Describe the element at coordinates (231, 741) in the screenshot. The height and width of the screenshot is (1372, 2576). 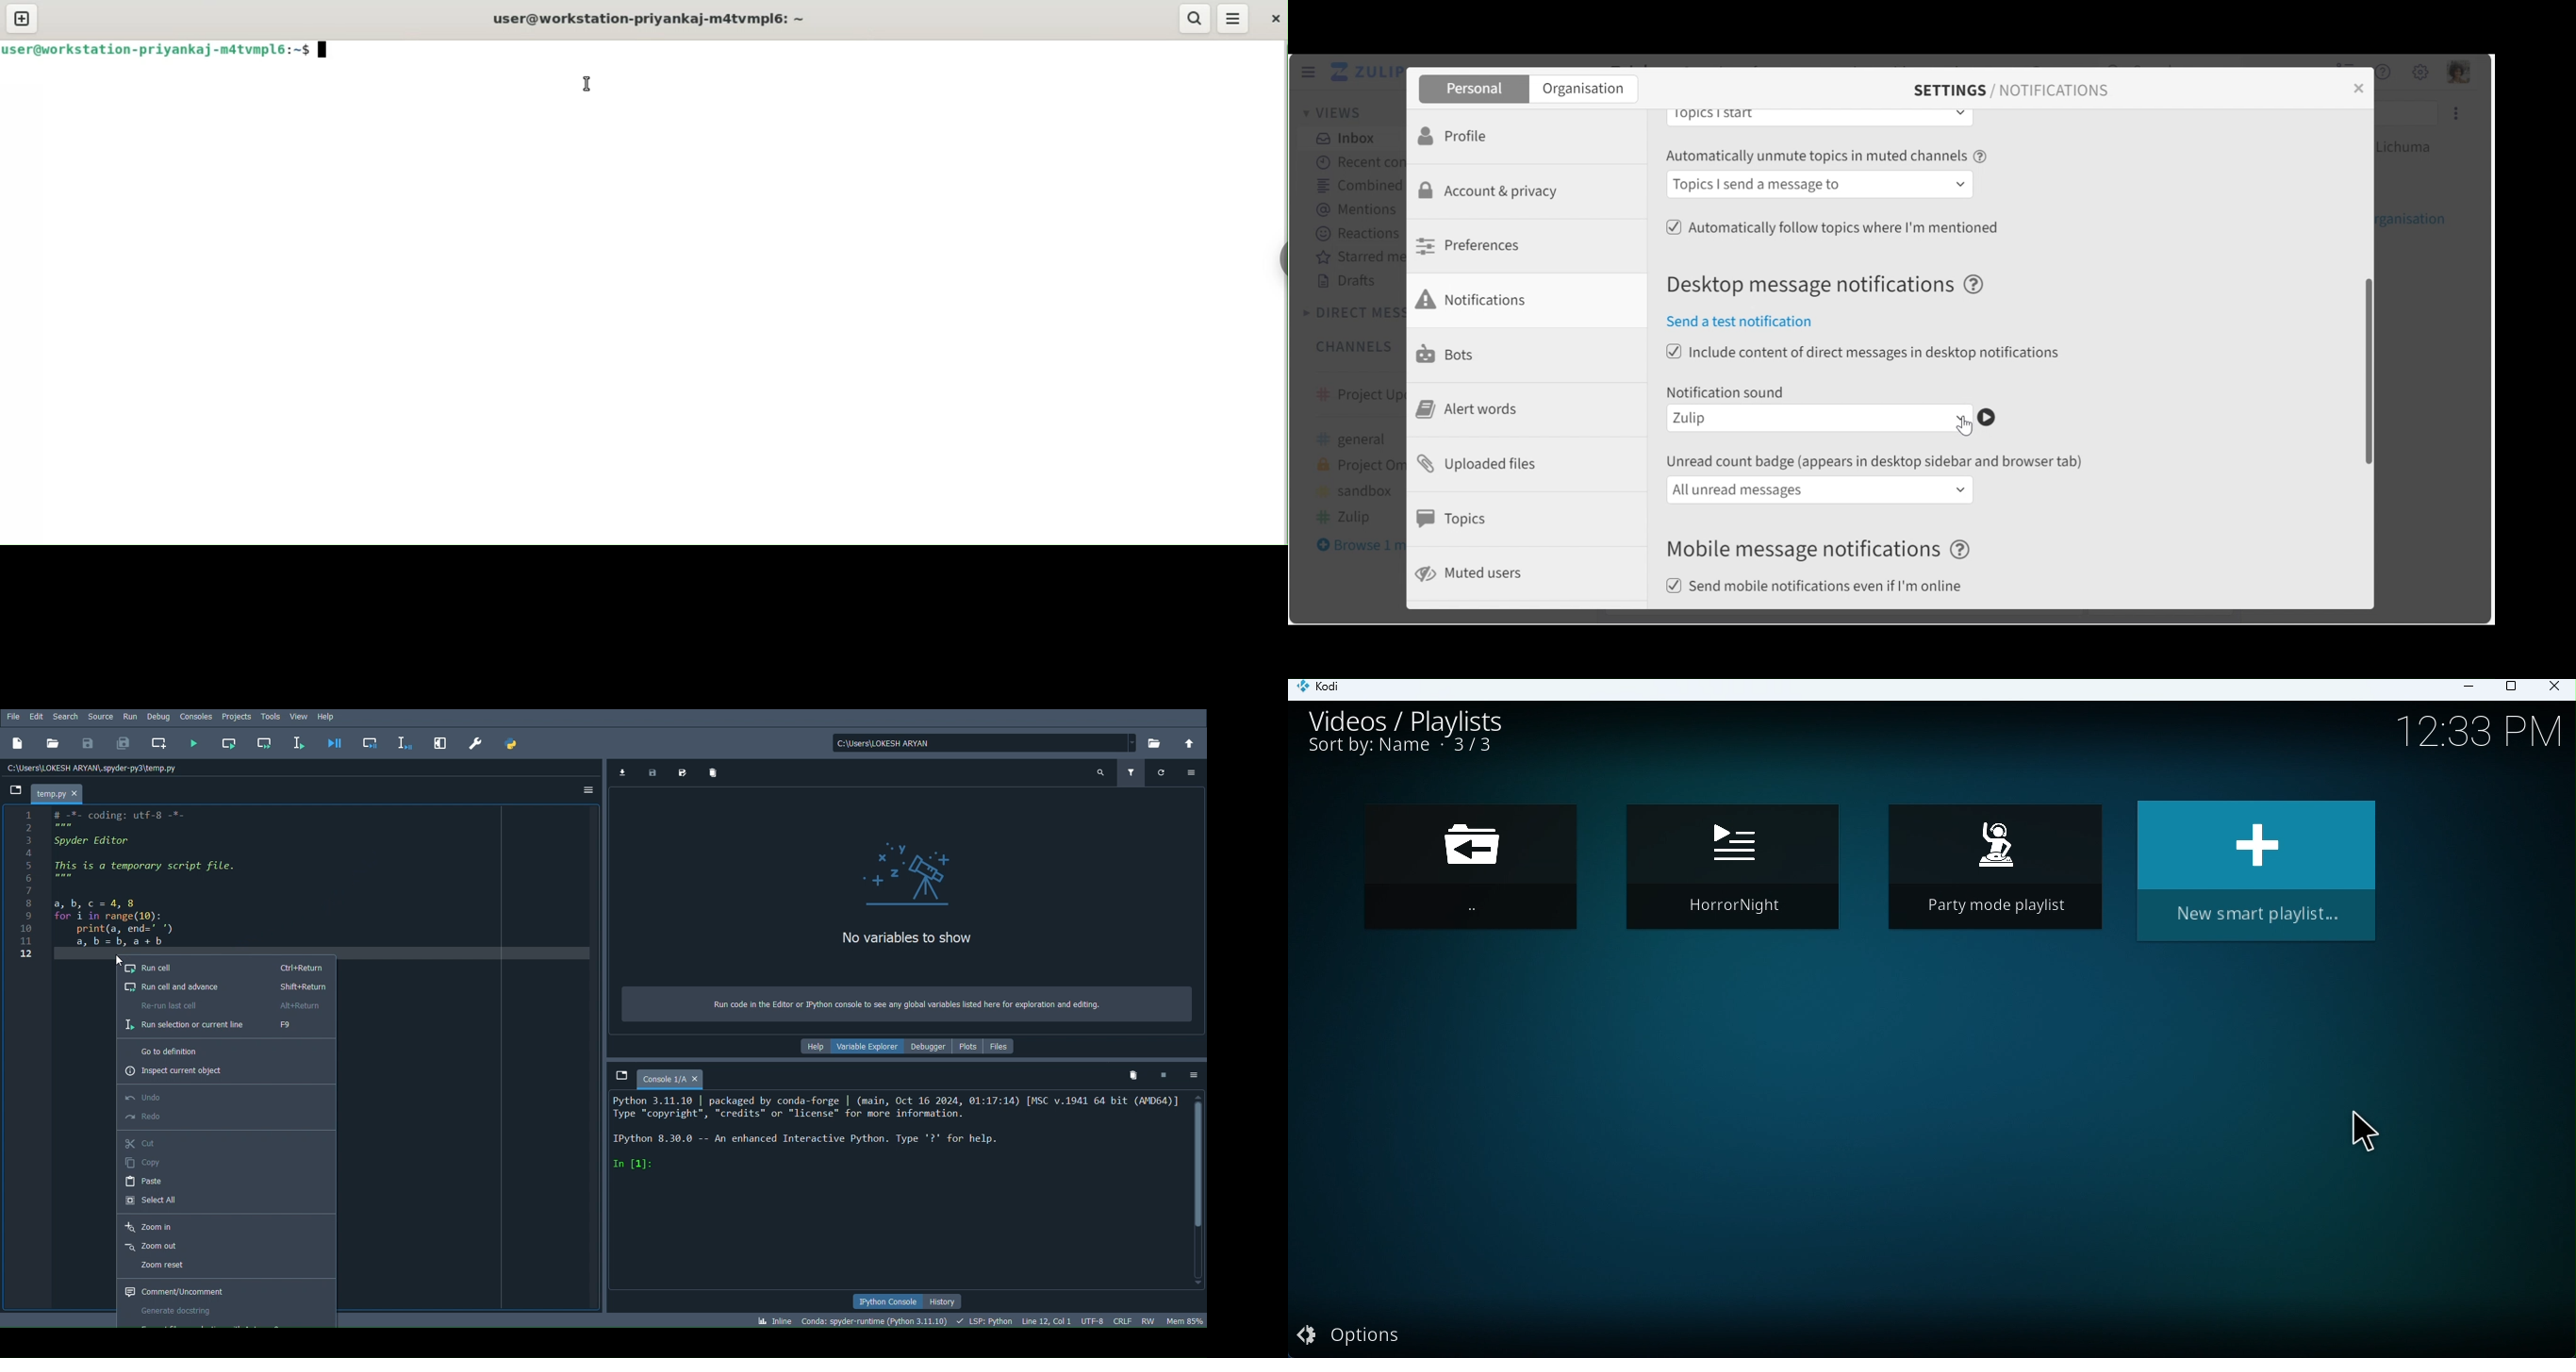
I see `Run current cell (Ctrl + Return)` at that location.